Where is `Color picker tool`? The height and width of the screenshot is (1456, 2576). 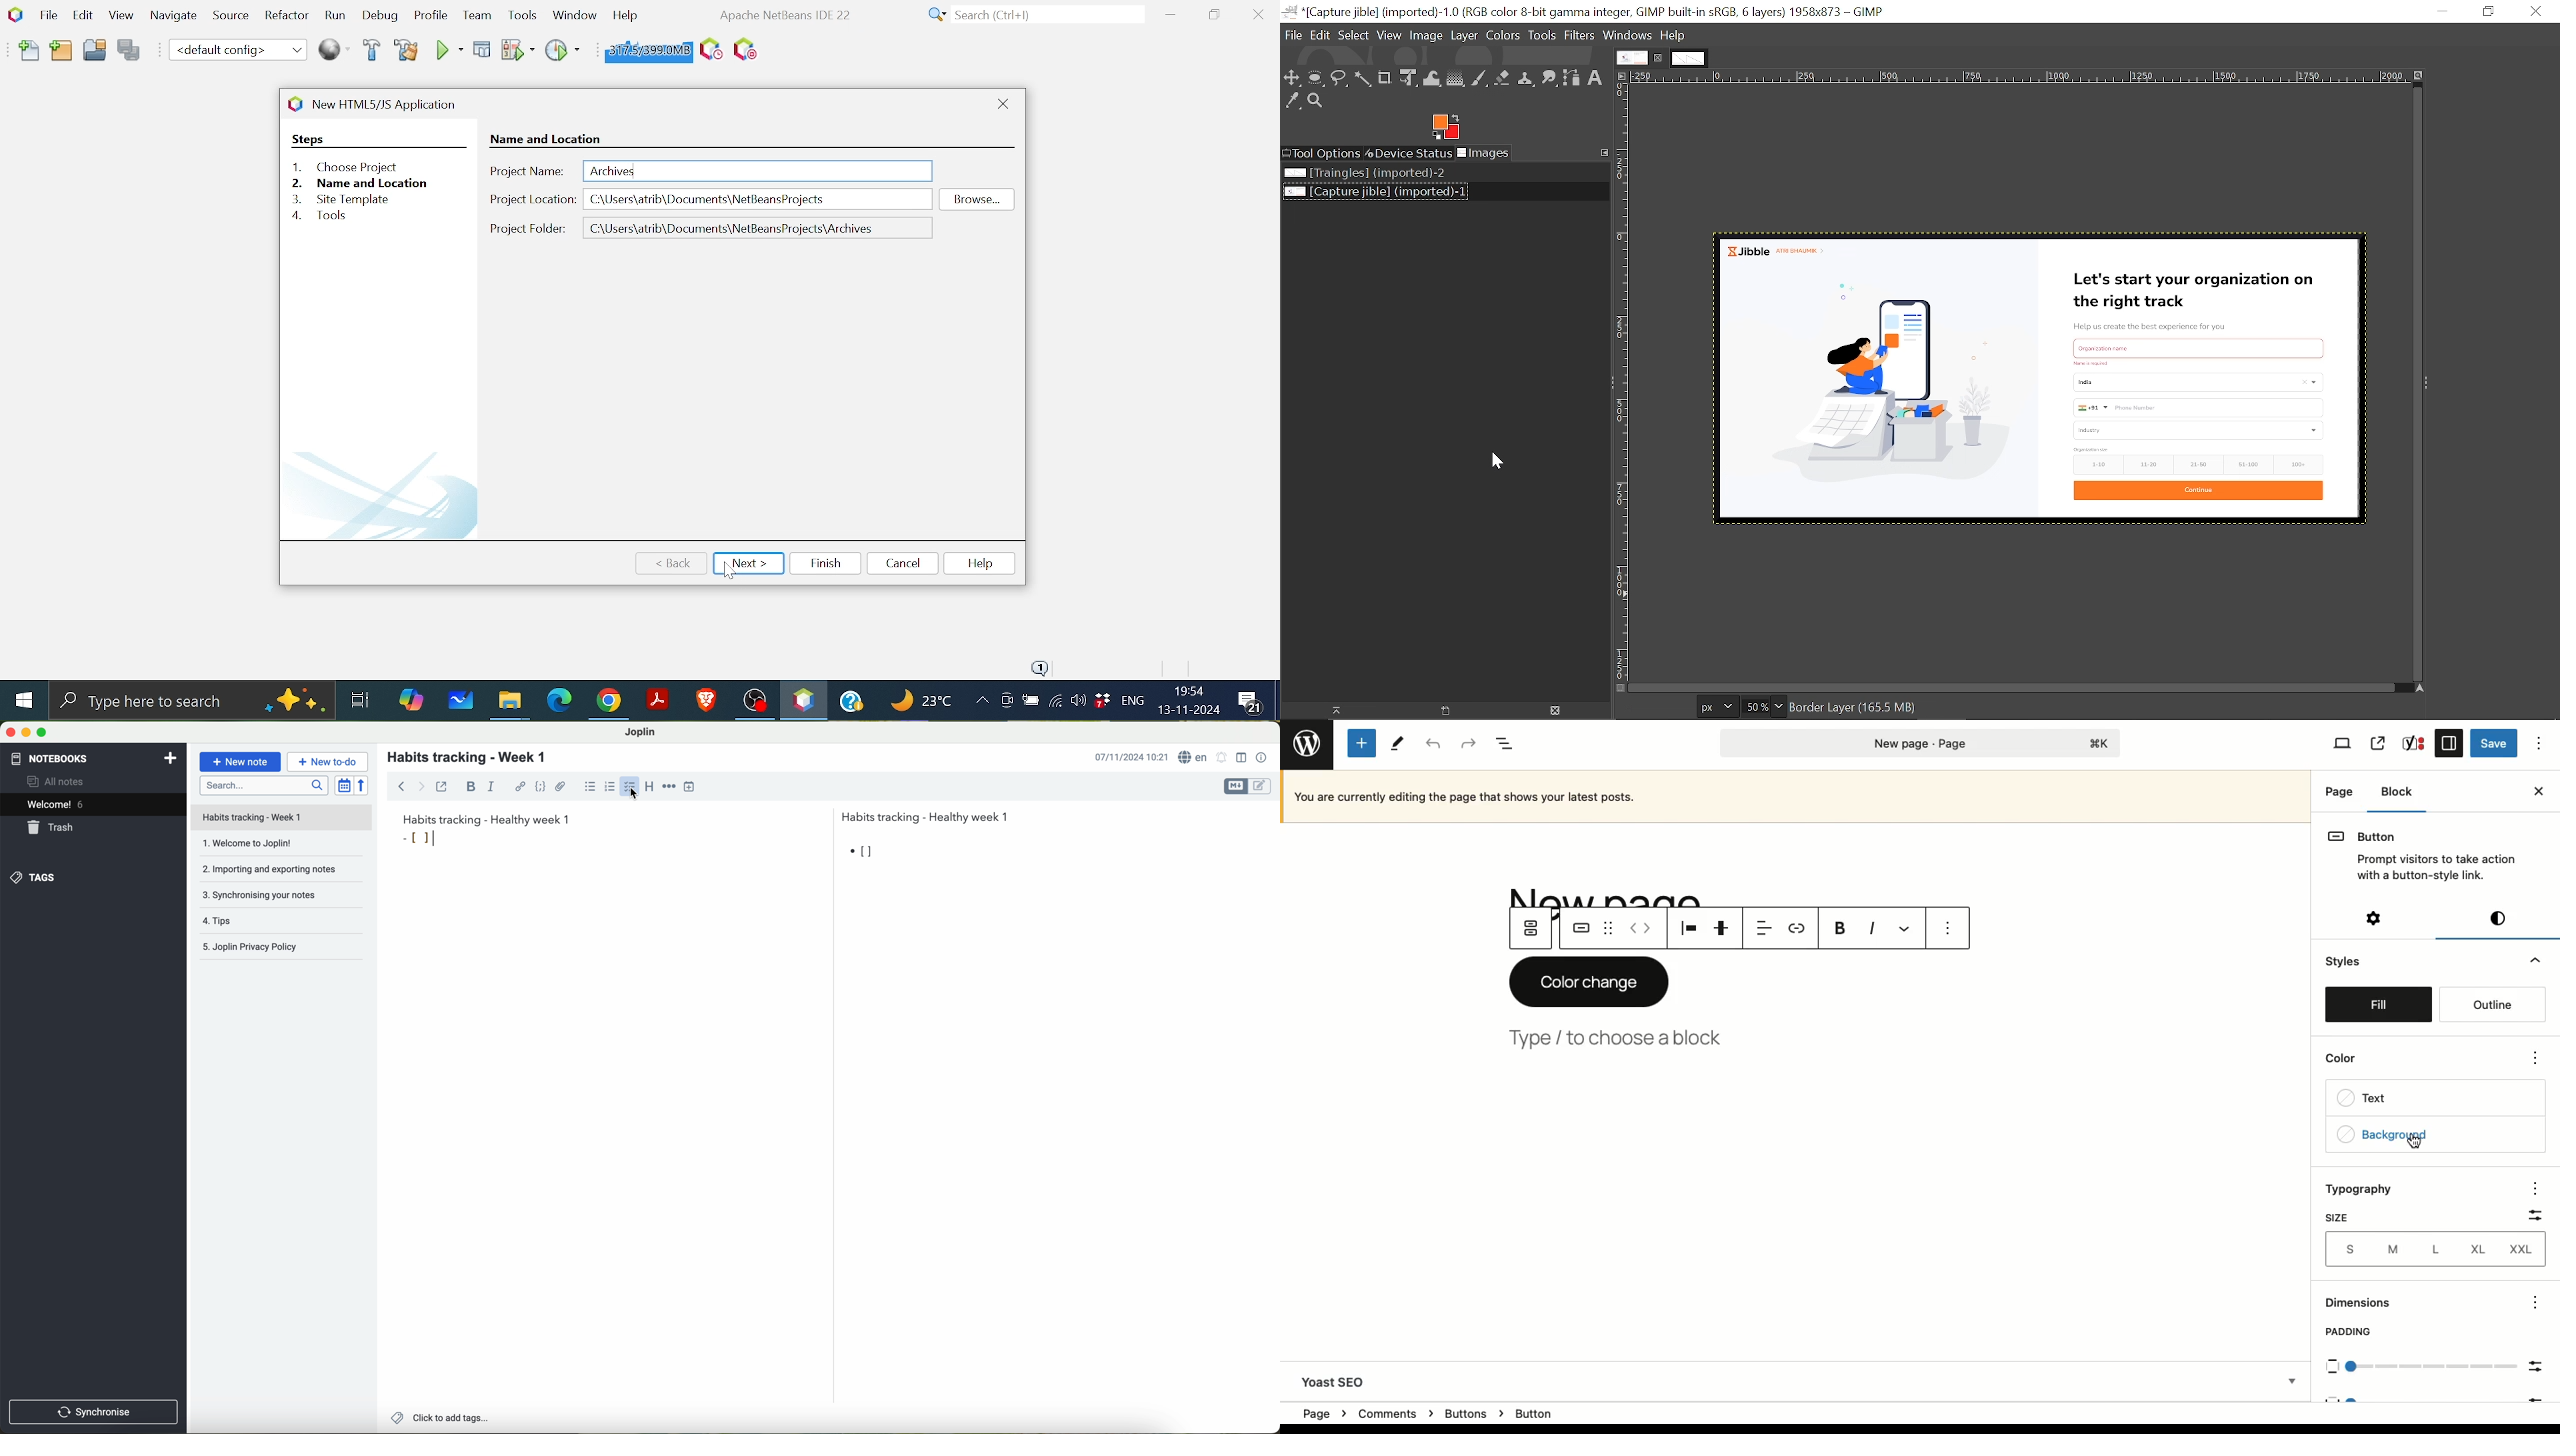 Color picker tool is located at coordinates (1293, 102).